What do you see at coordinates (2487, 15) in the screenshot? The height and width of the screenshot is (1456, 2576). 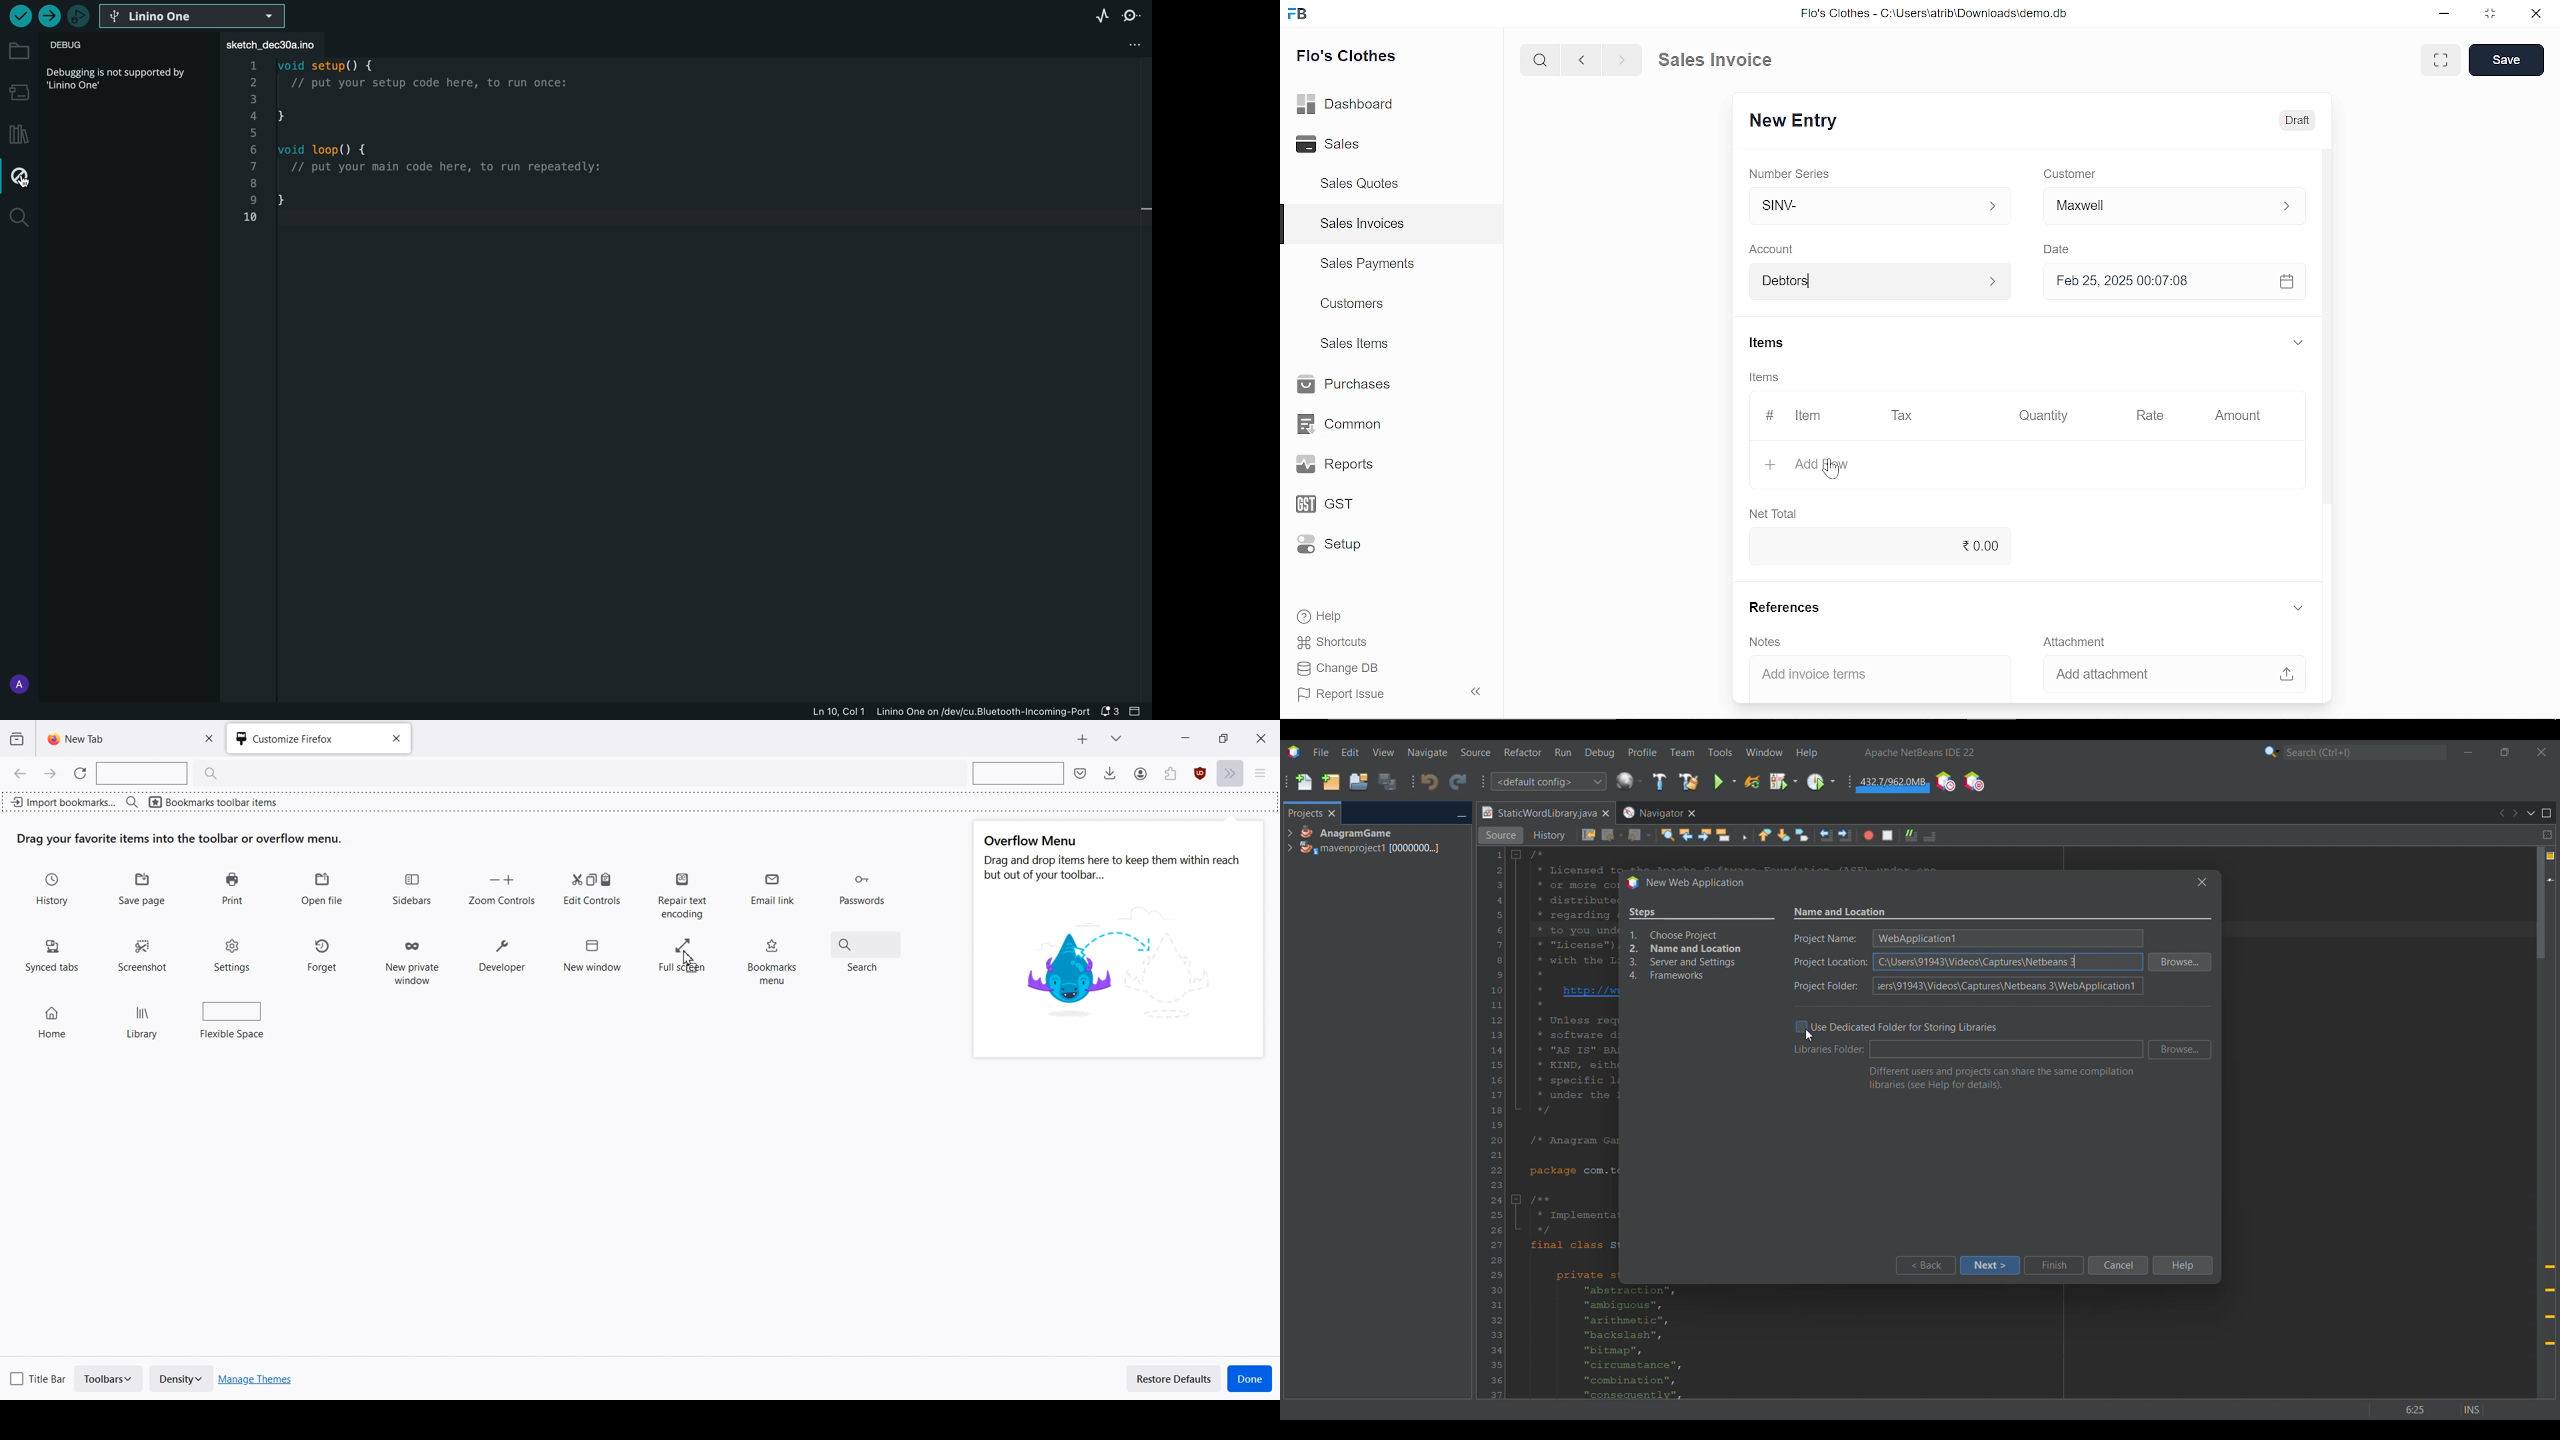 I see `restore down` at bounding box center [2487, 15].